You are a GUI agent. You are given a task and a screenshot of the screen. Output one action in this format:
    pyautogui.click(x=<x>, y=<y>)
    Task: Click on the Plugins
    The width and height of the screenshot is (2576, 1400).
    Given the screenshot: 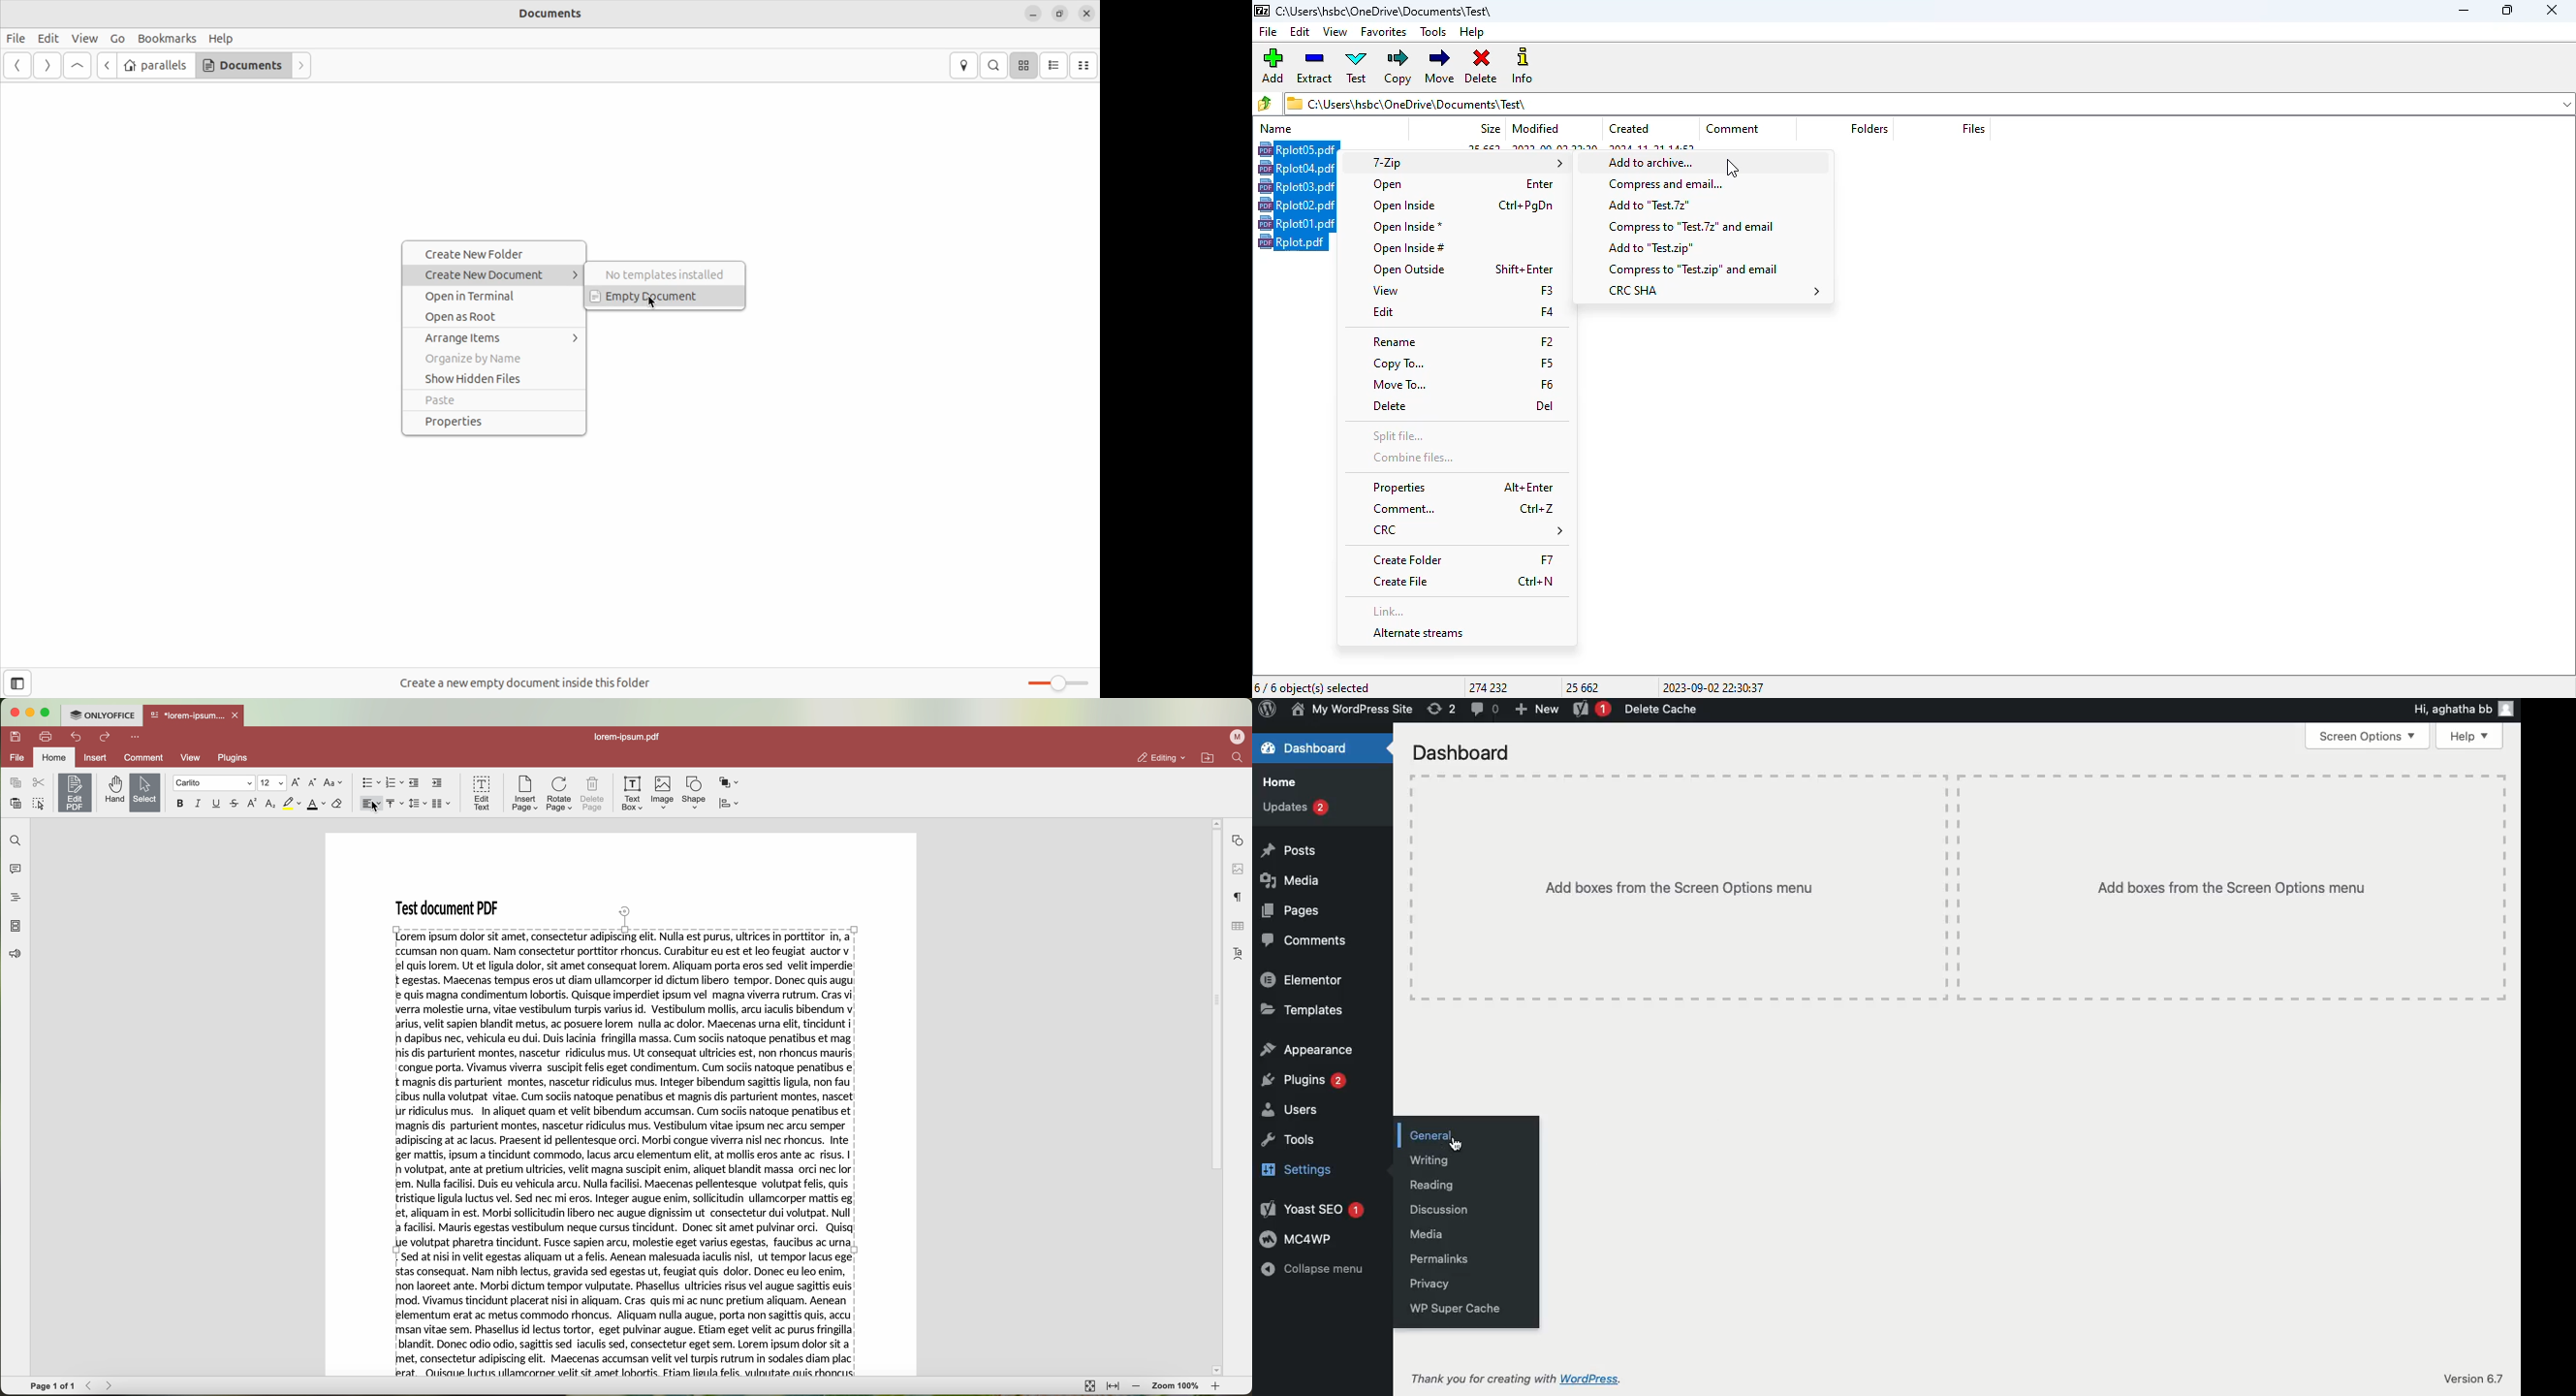 What is the action you would take?
    pyautogui.click(x=234, y=758)
    